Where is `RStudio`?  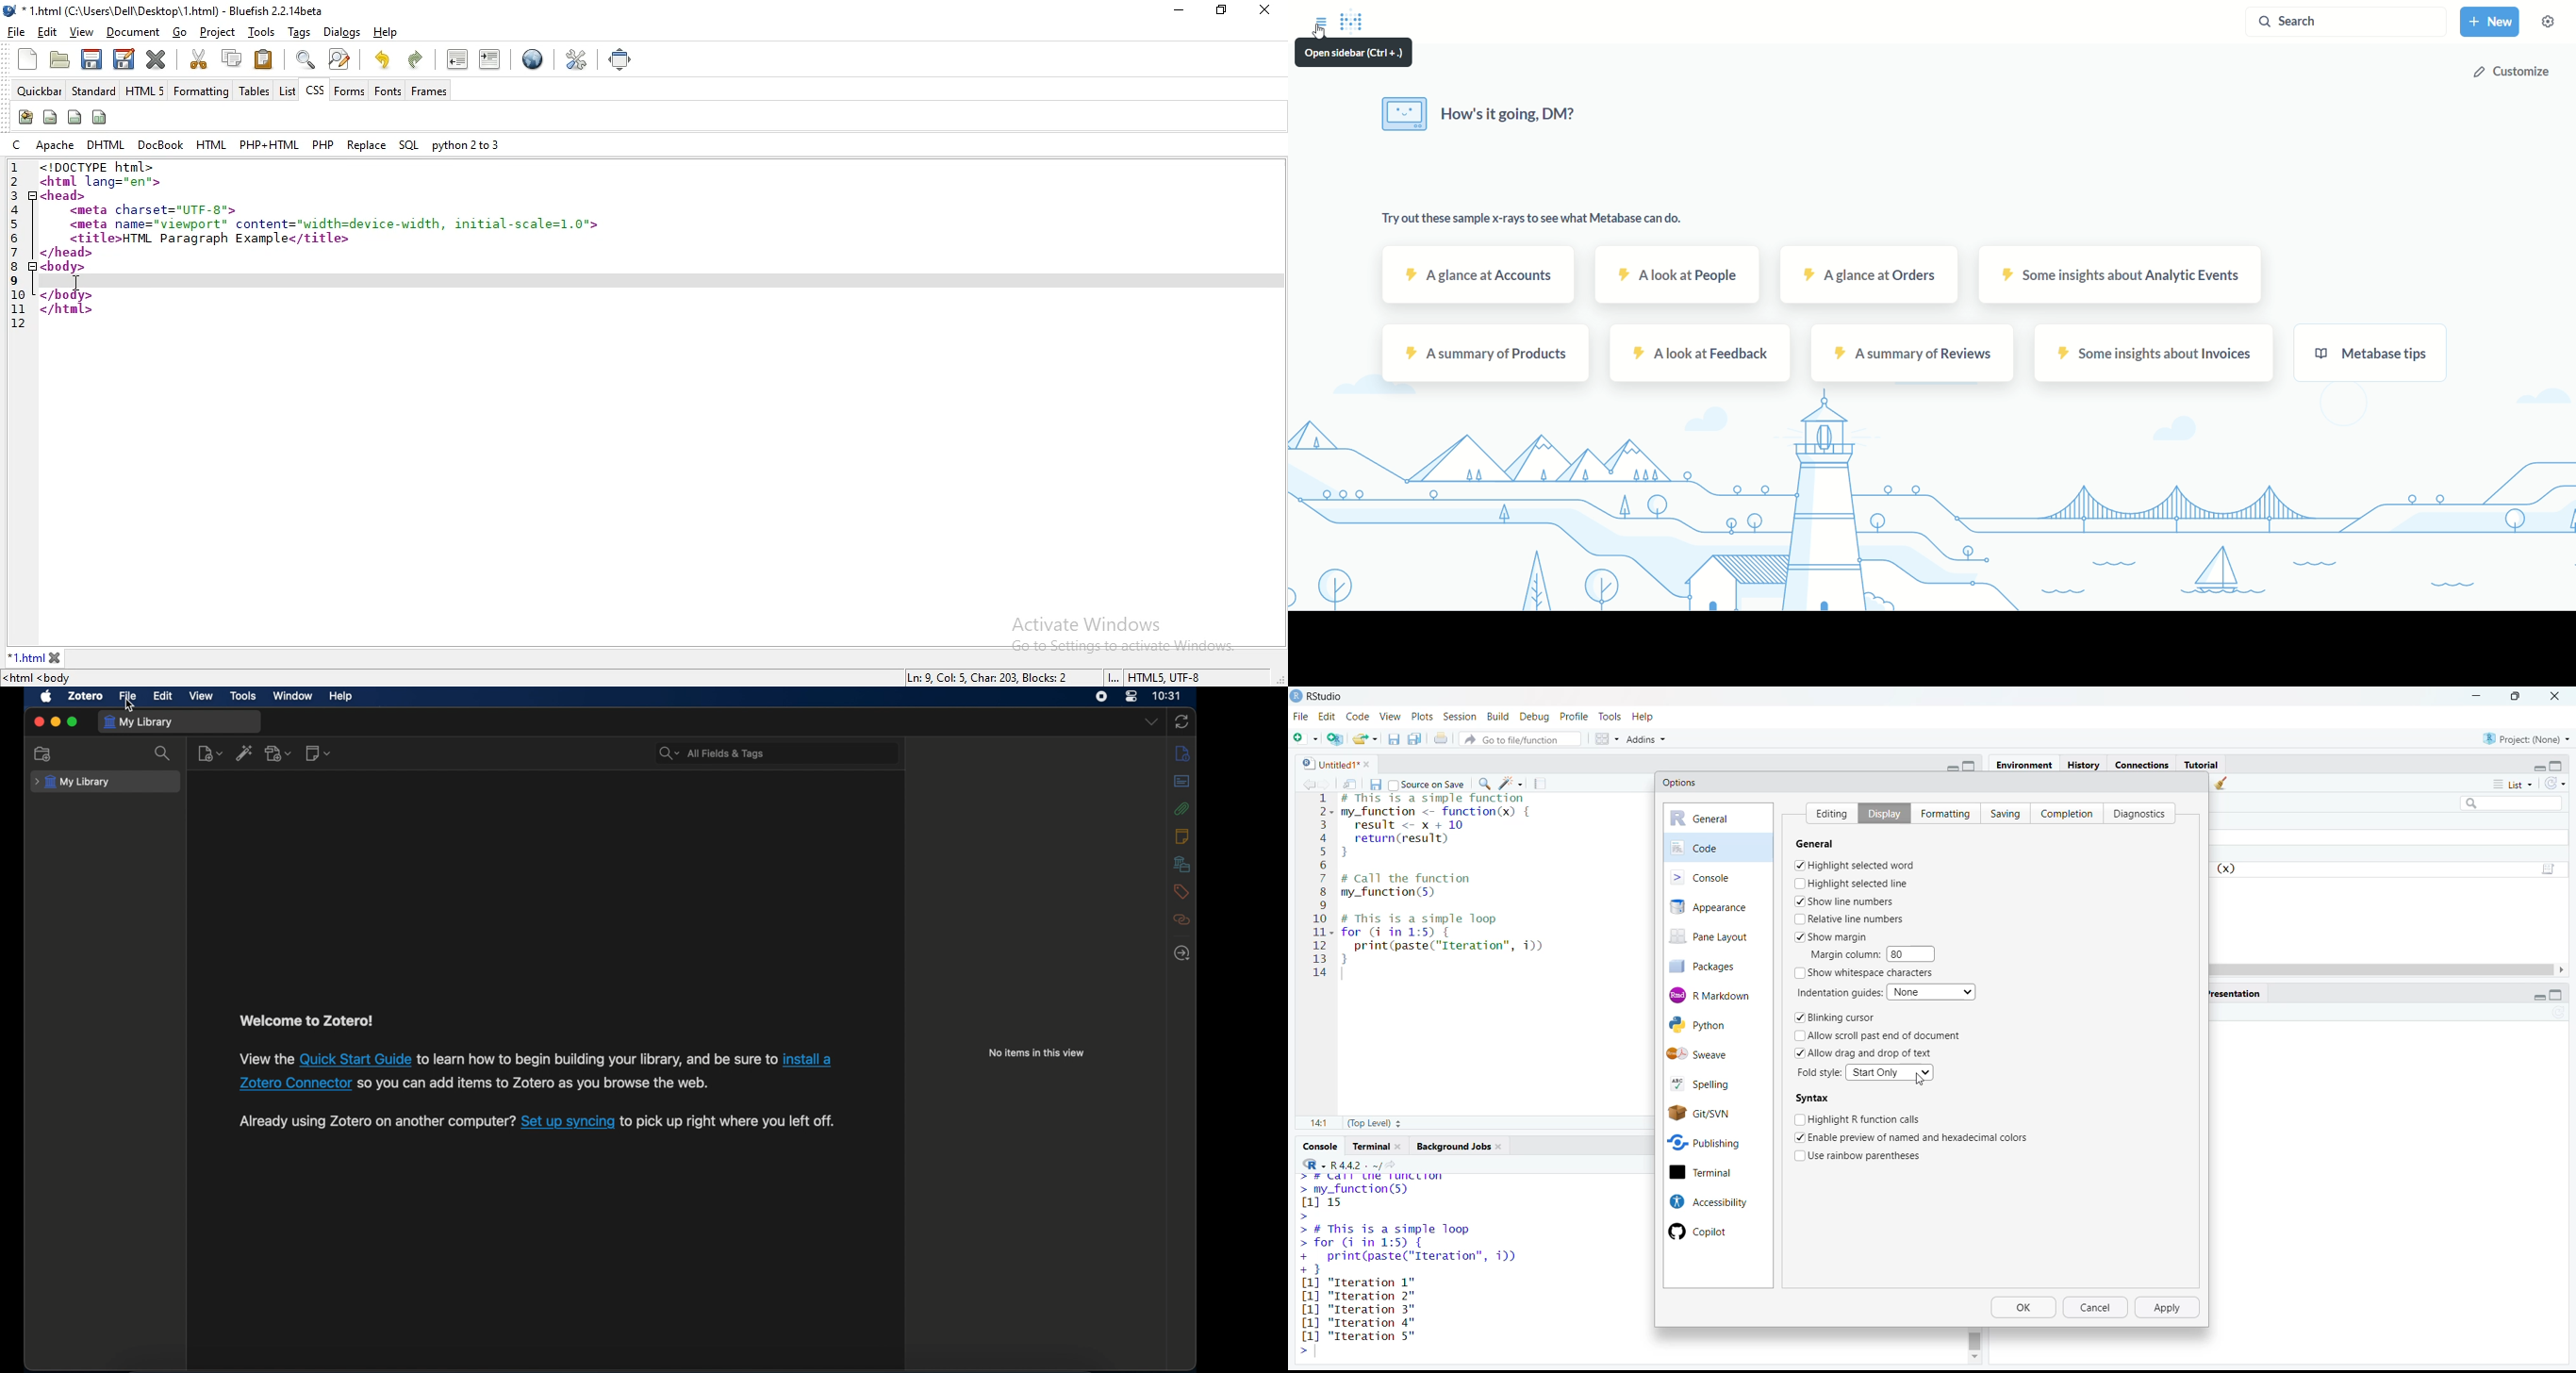
RStudio is located at coordinates (1332, 695).